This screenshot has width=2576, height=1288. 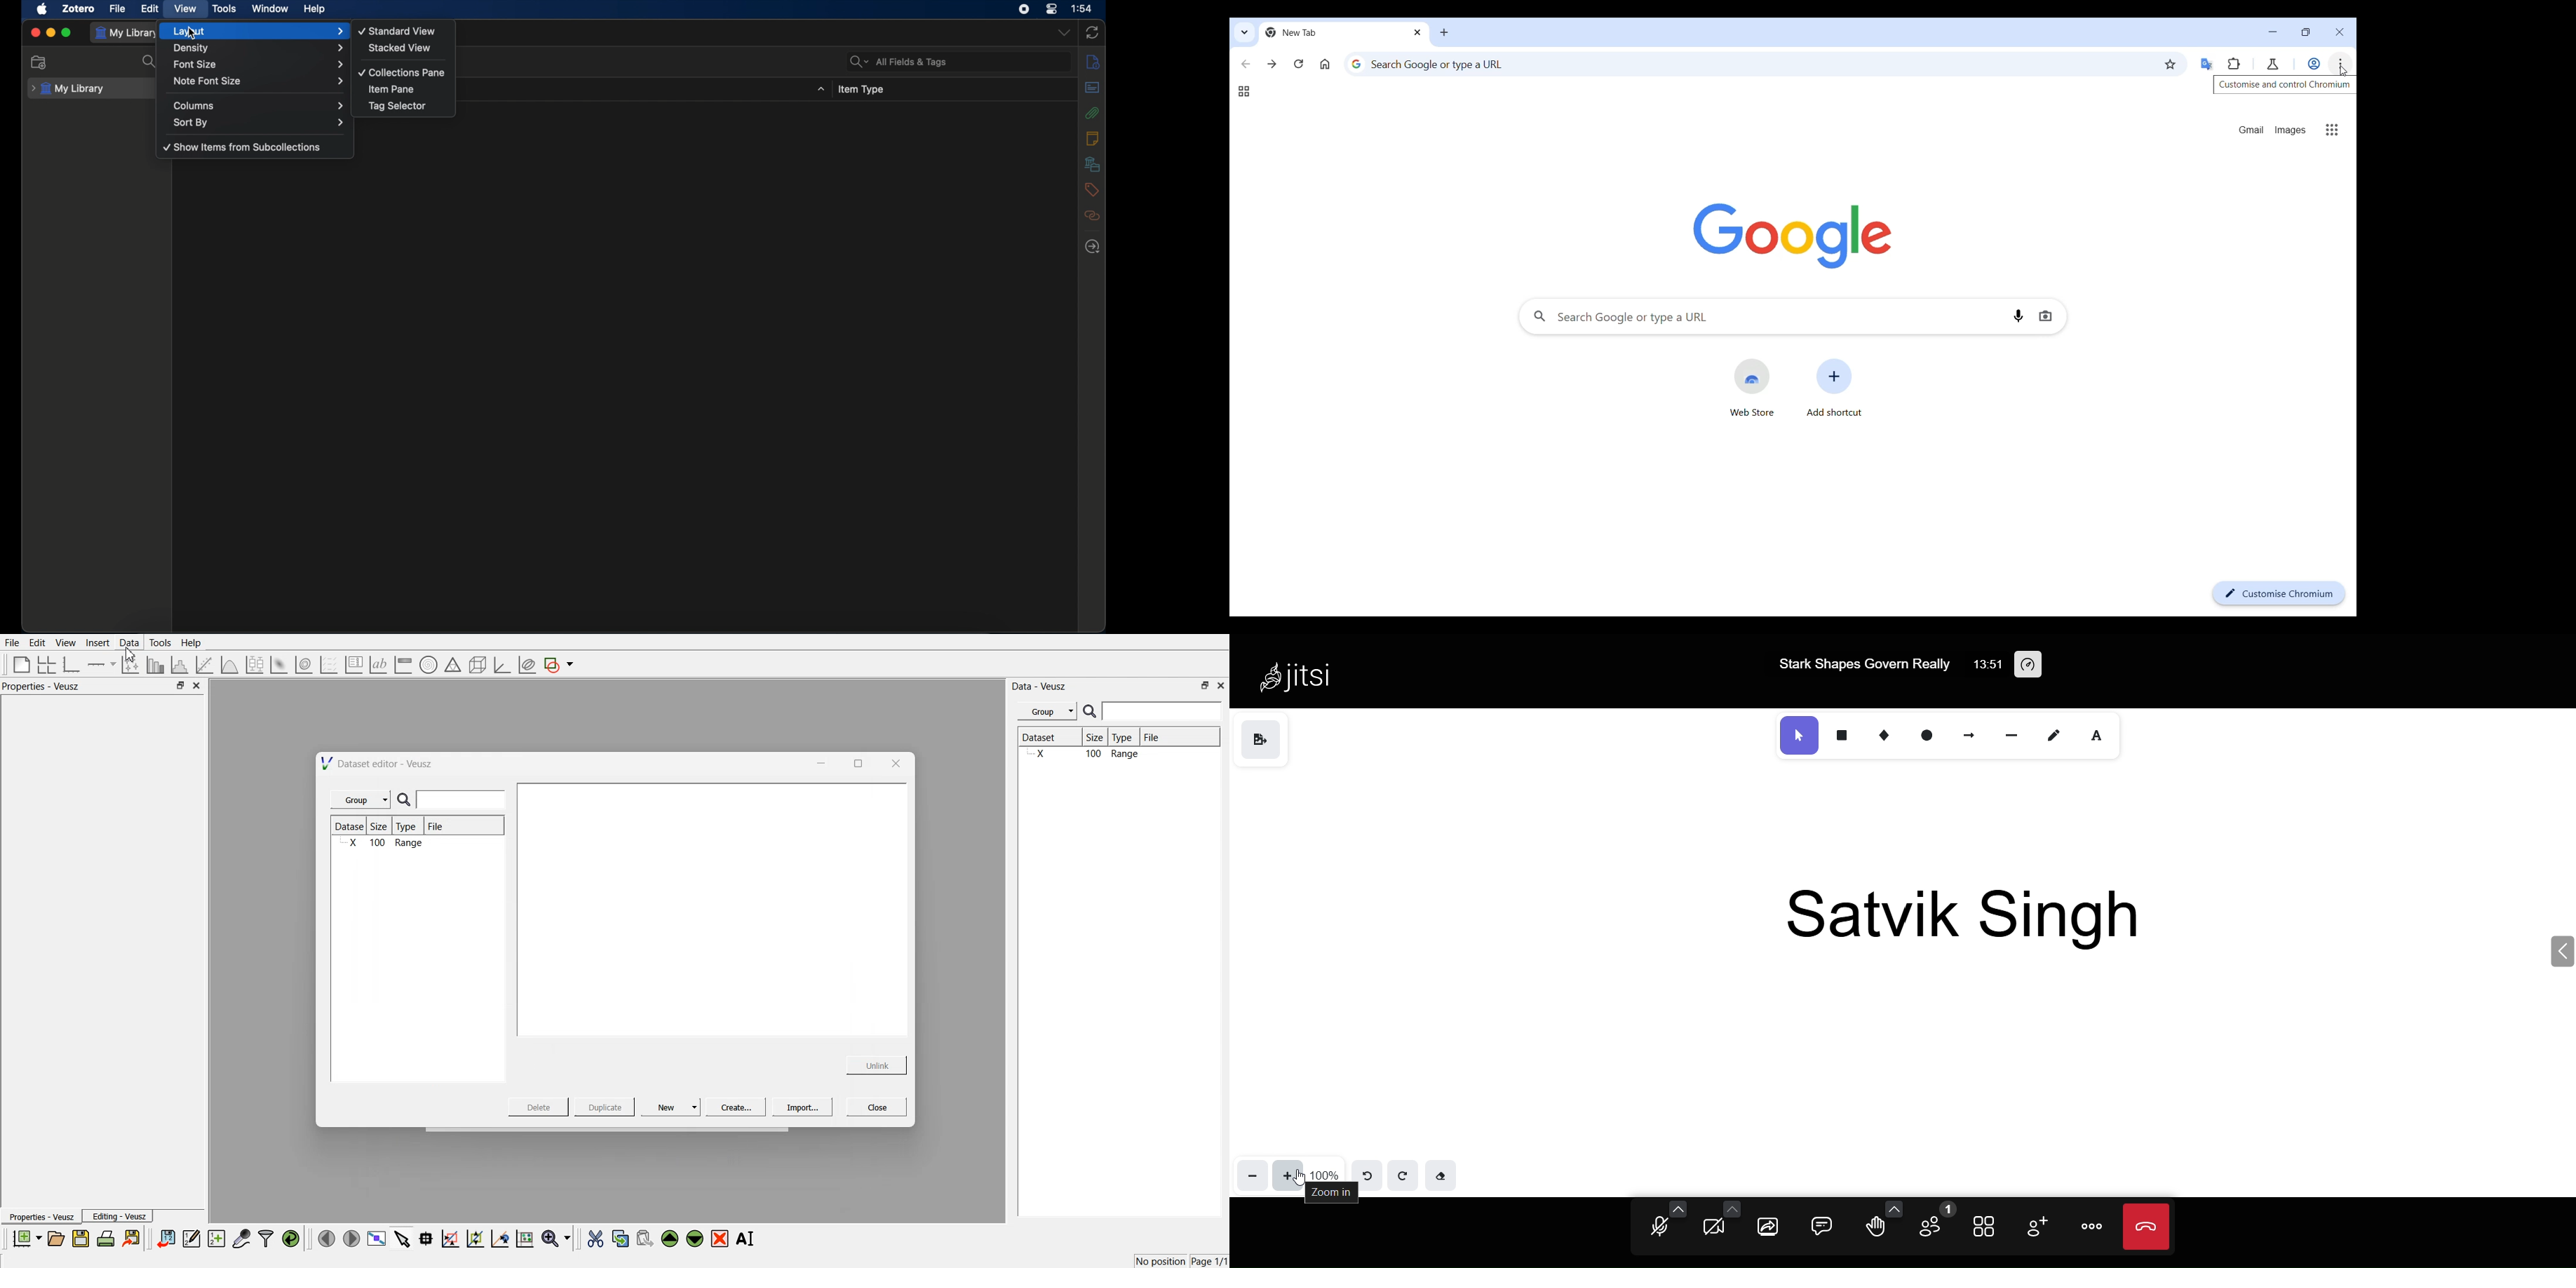 I want to click on close, so click(x=895, y=763).